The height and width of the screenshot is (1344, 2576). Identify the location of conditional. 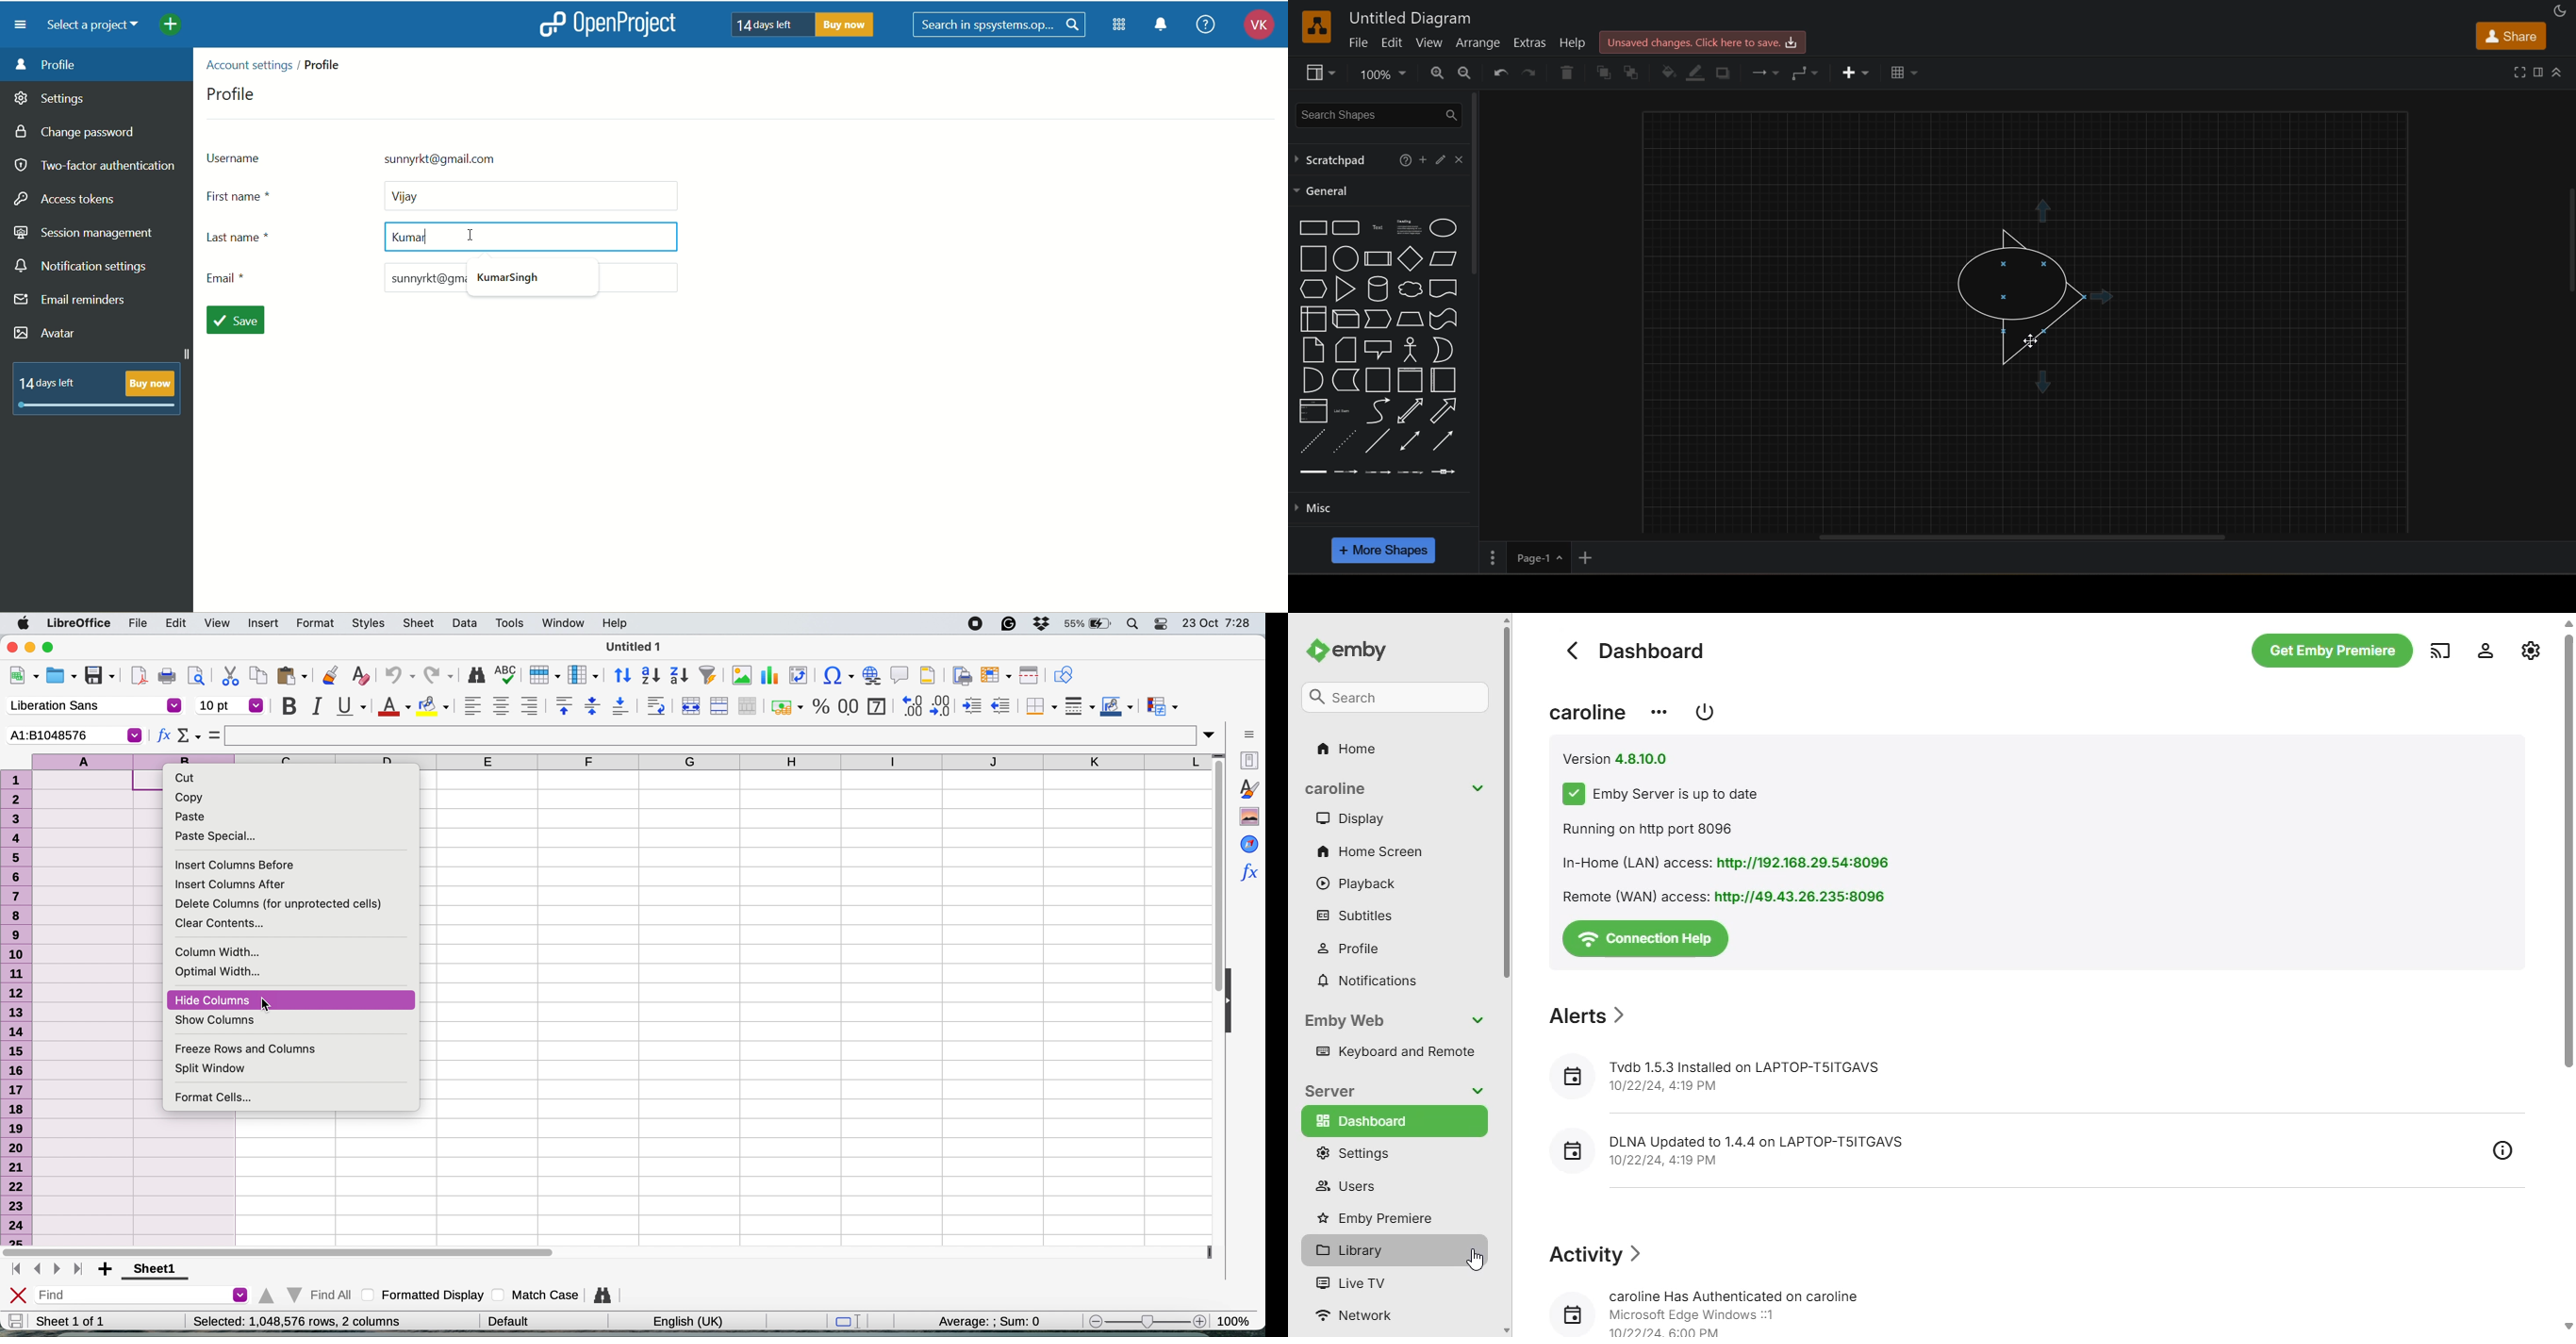
(1159, 704).